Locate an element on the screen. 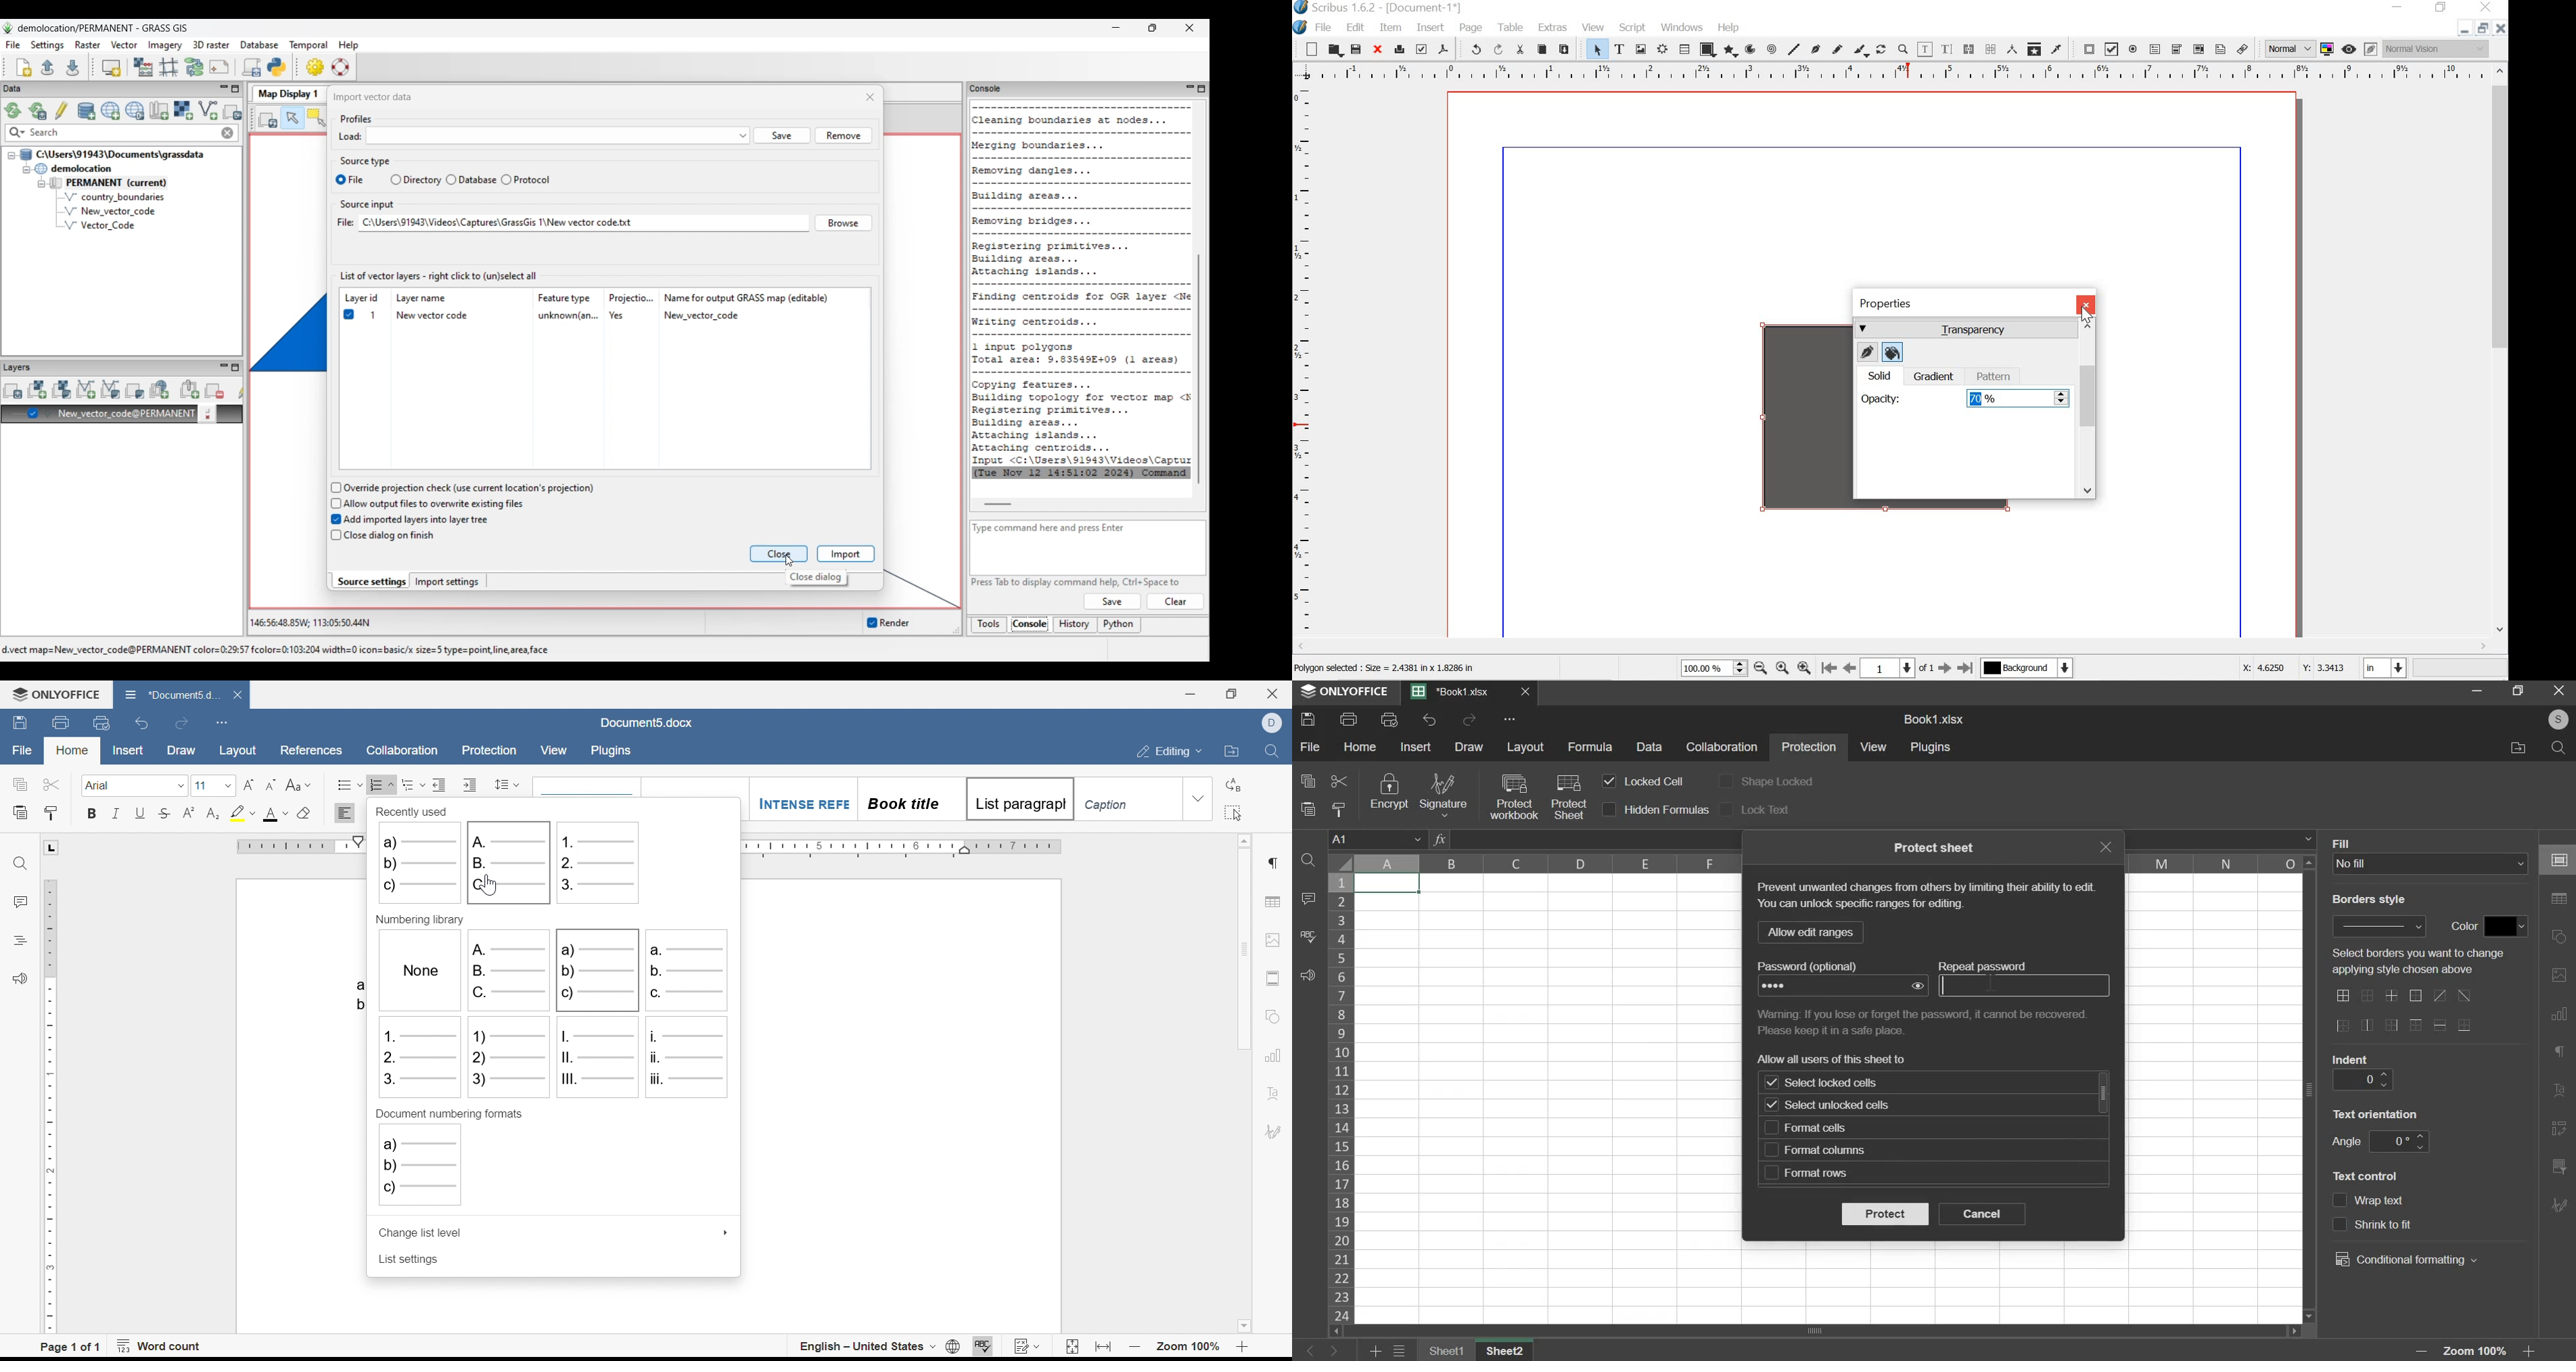 This screenshot has height=1372, width=2576. open is located at coordinates (1334, 49).